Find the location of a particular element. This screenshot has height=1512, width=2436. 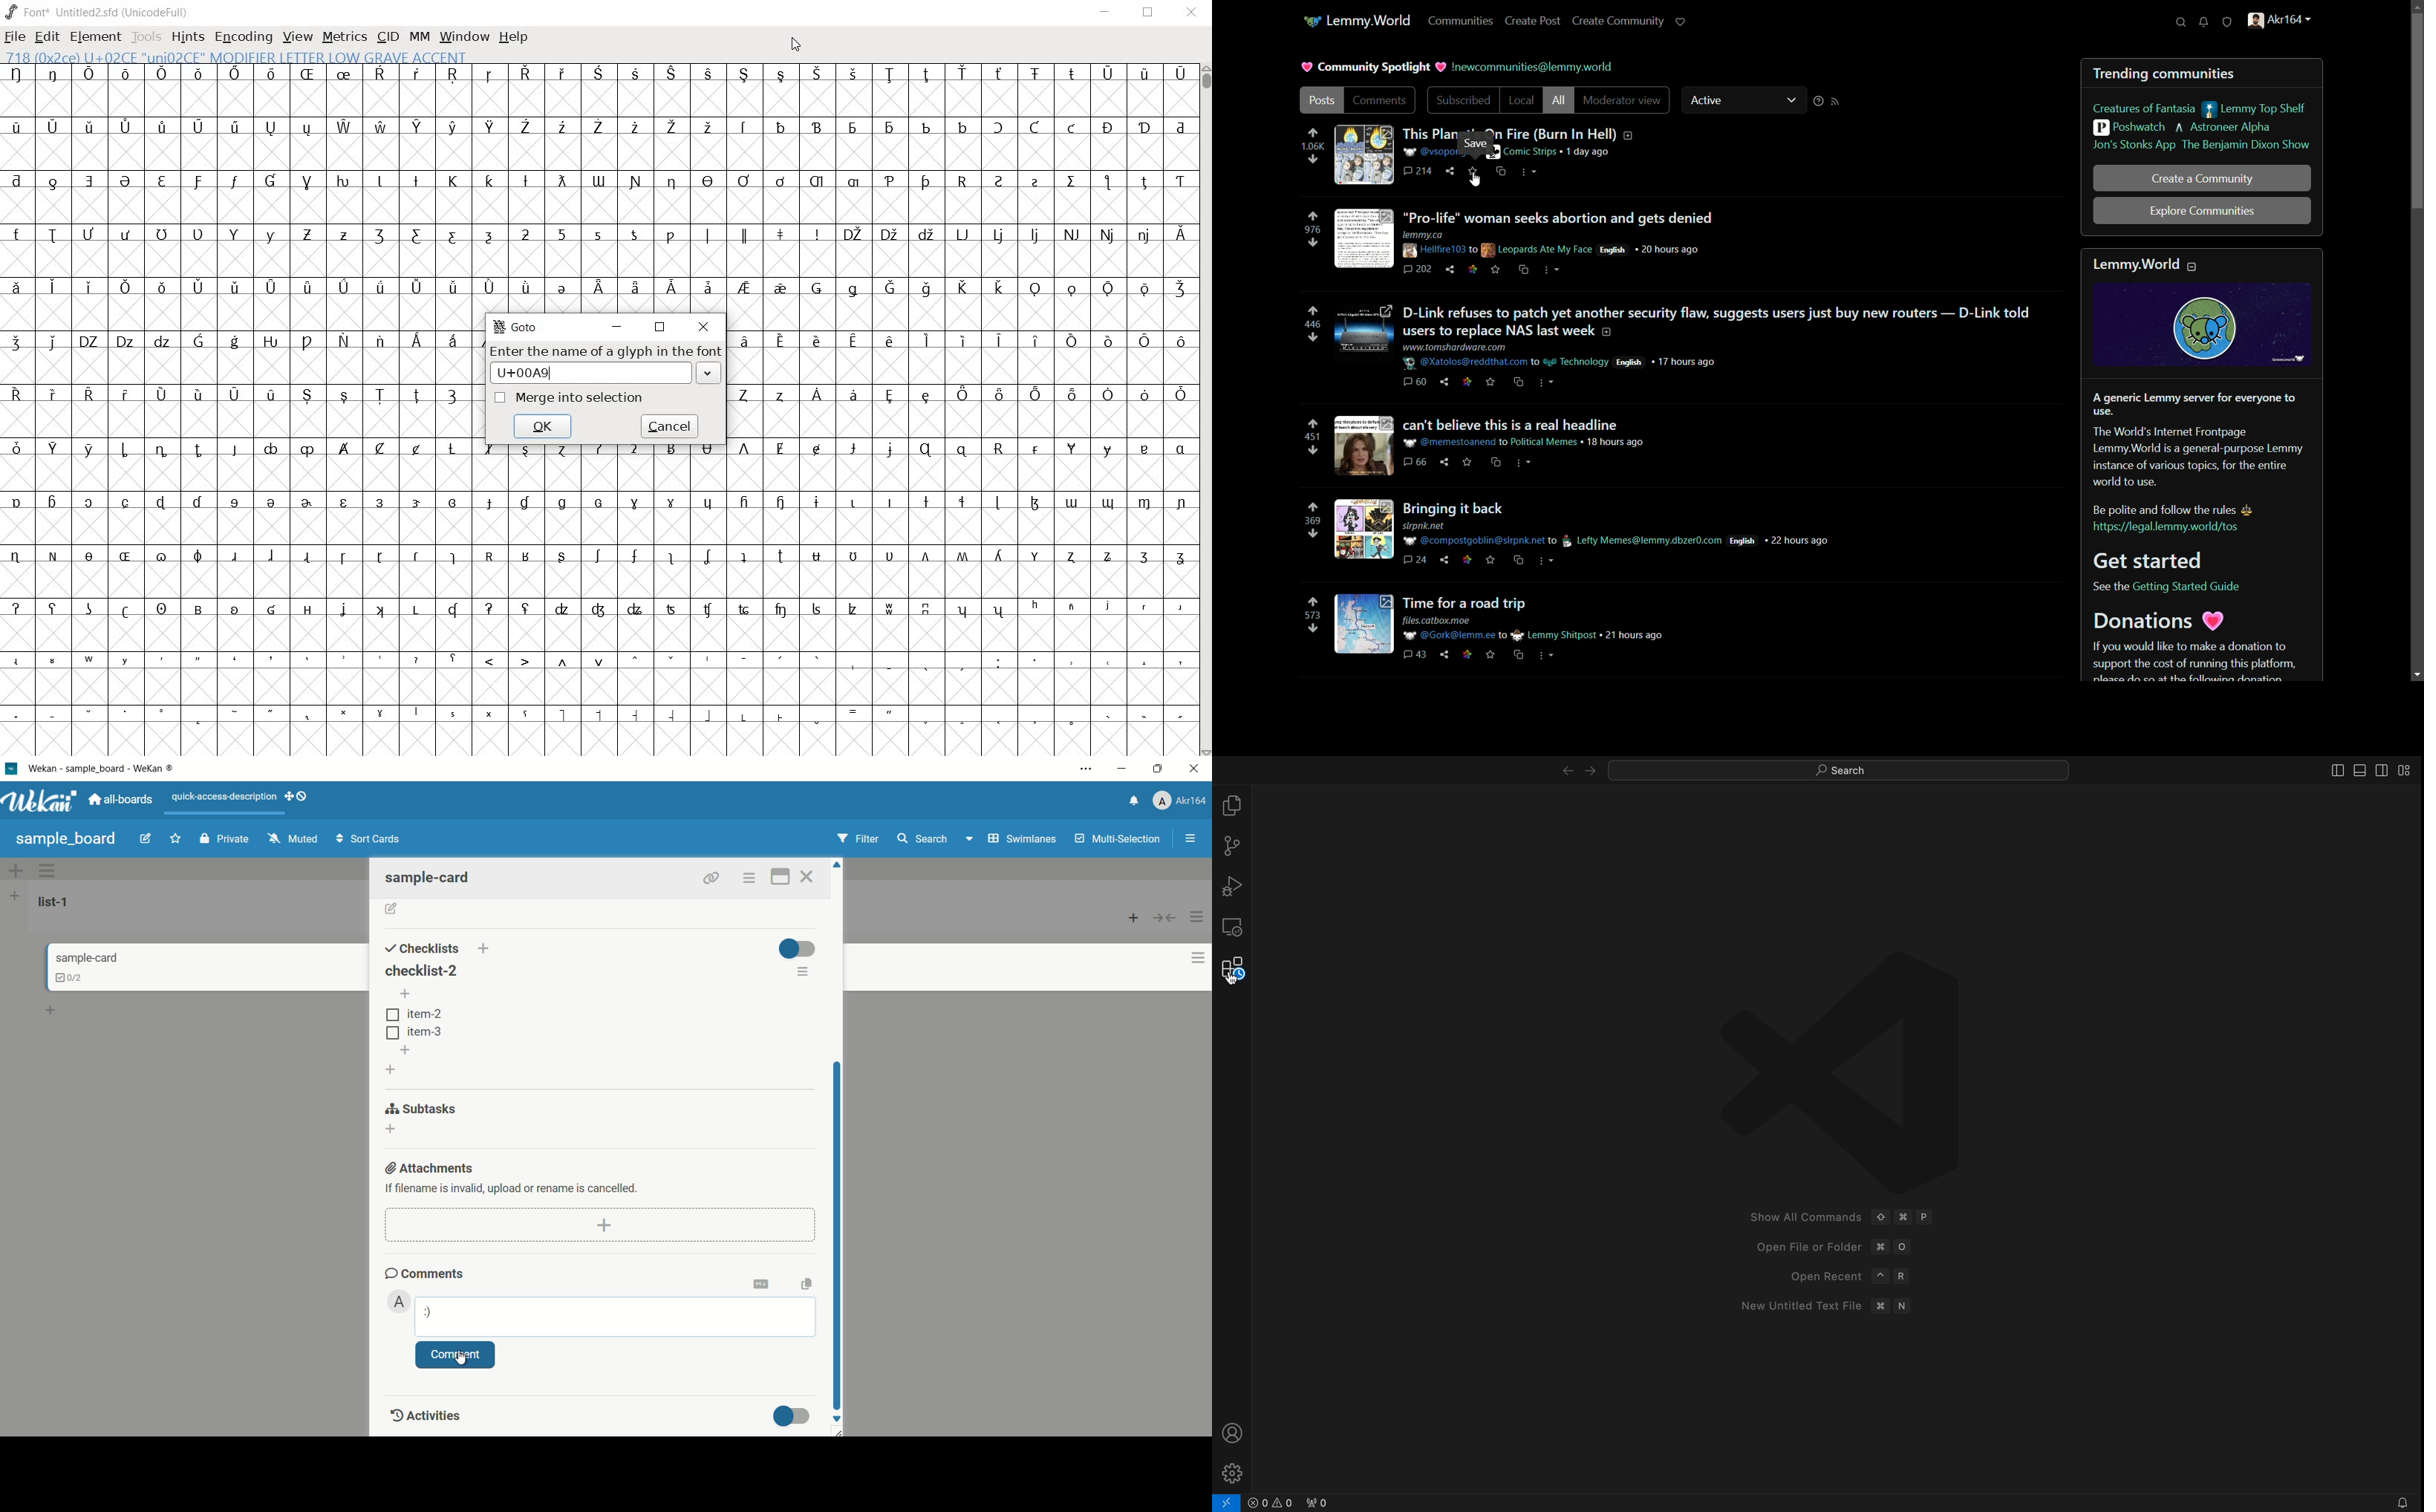

post-6 is located at coordinates (1502, 627).